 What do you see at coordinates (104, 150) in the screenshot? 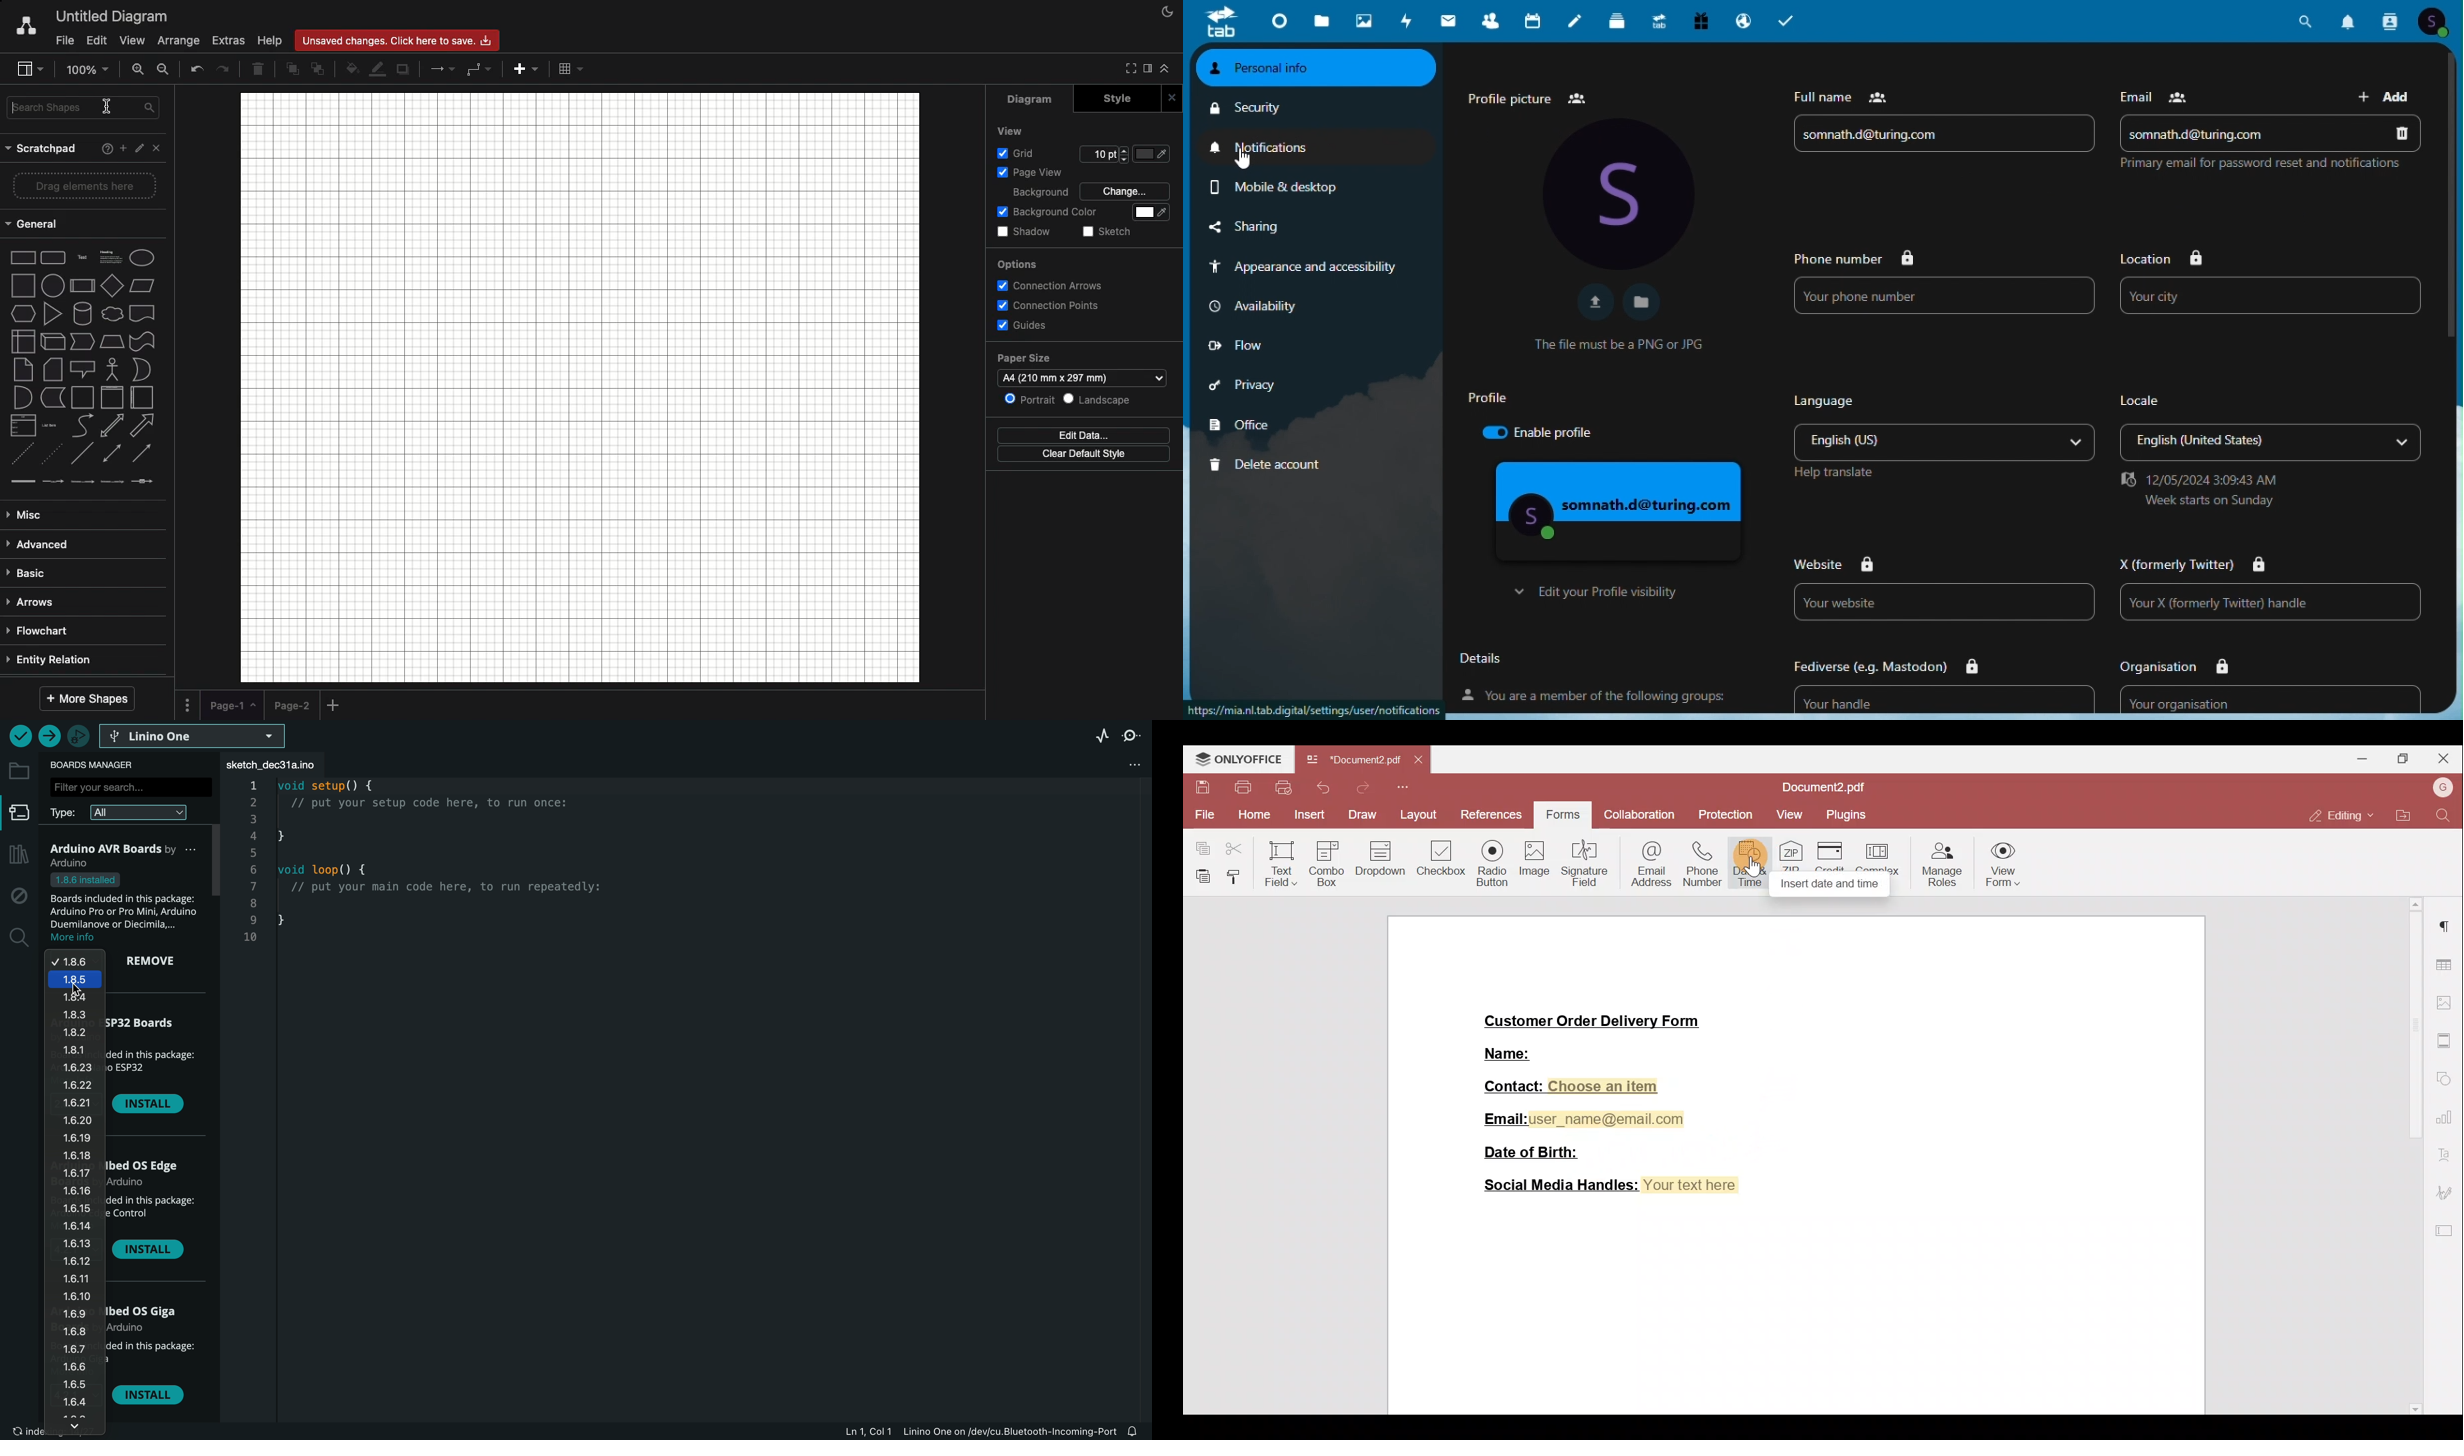
I see `Help` at bounding box center [104, 150].